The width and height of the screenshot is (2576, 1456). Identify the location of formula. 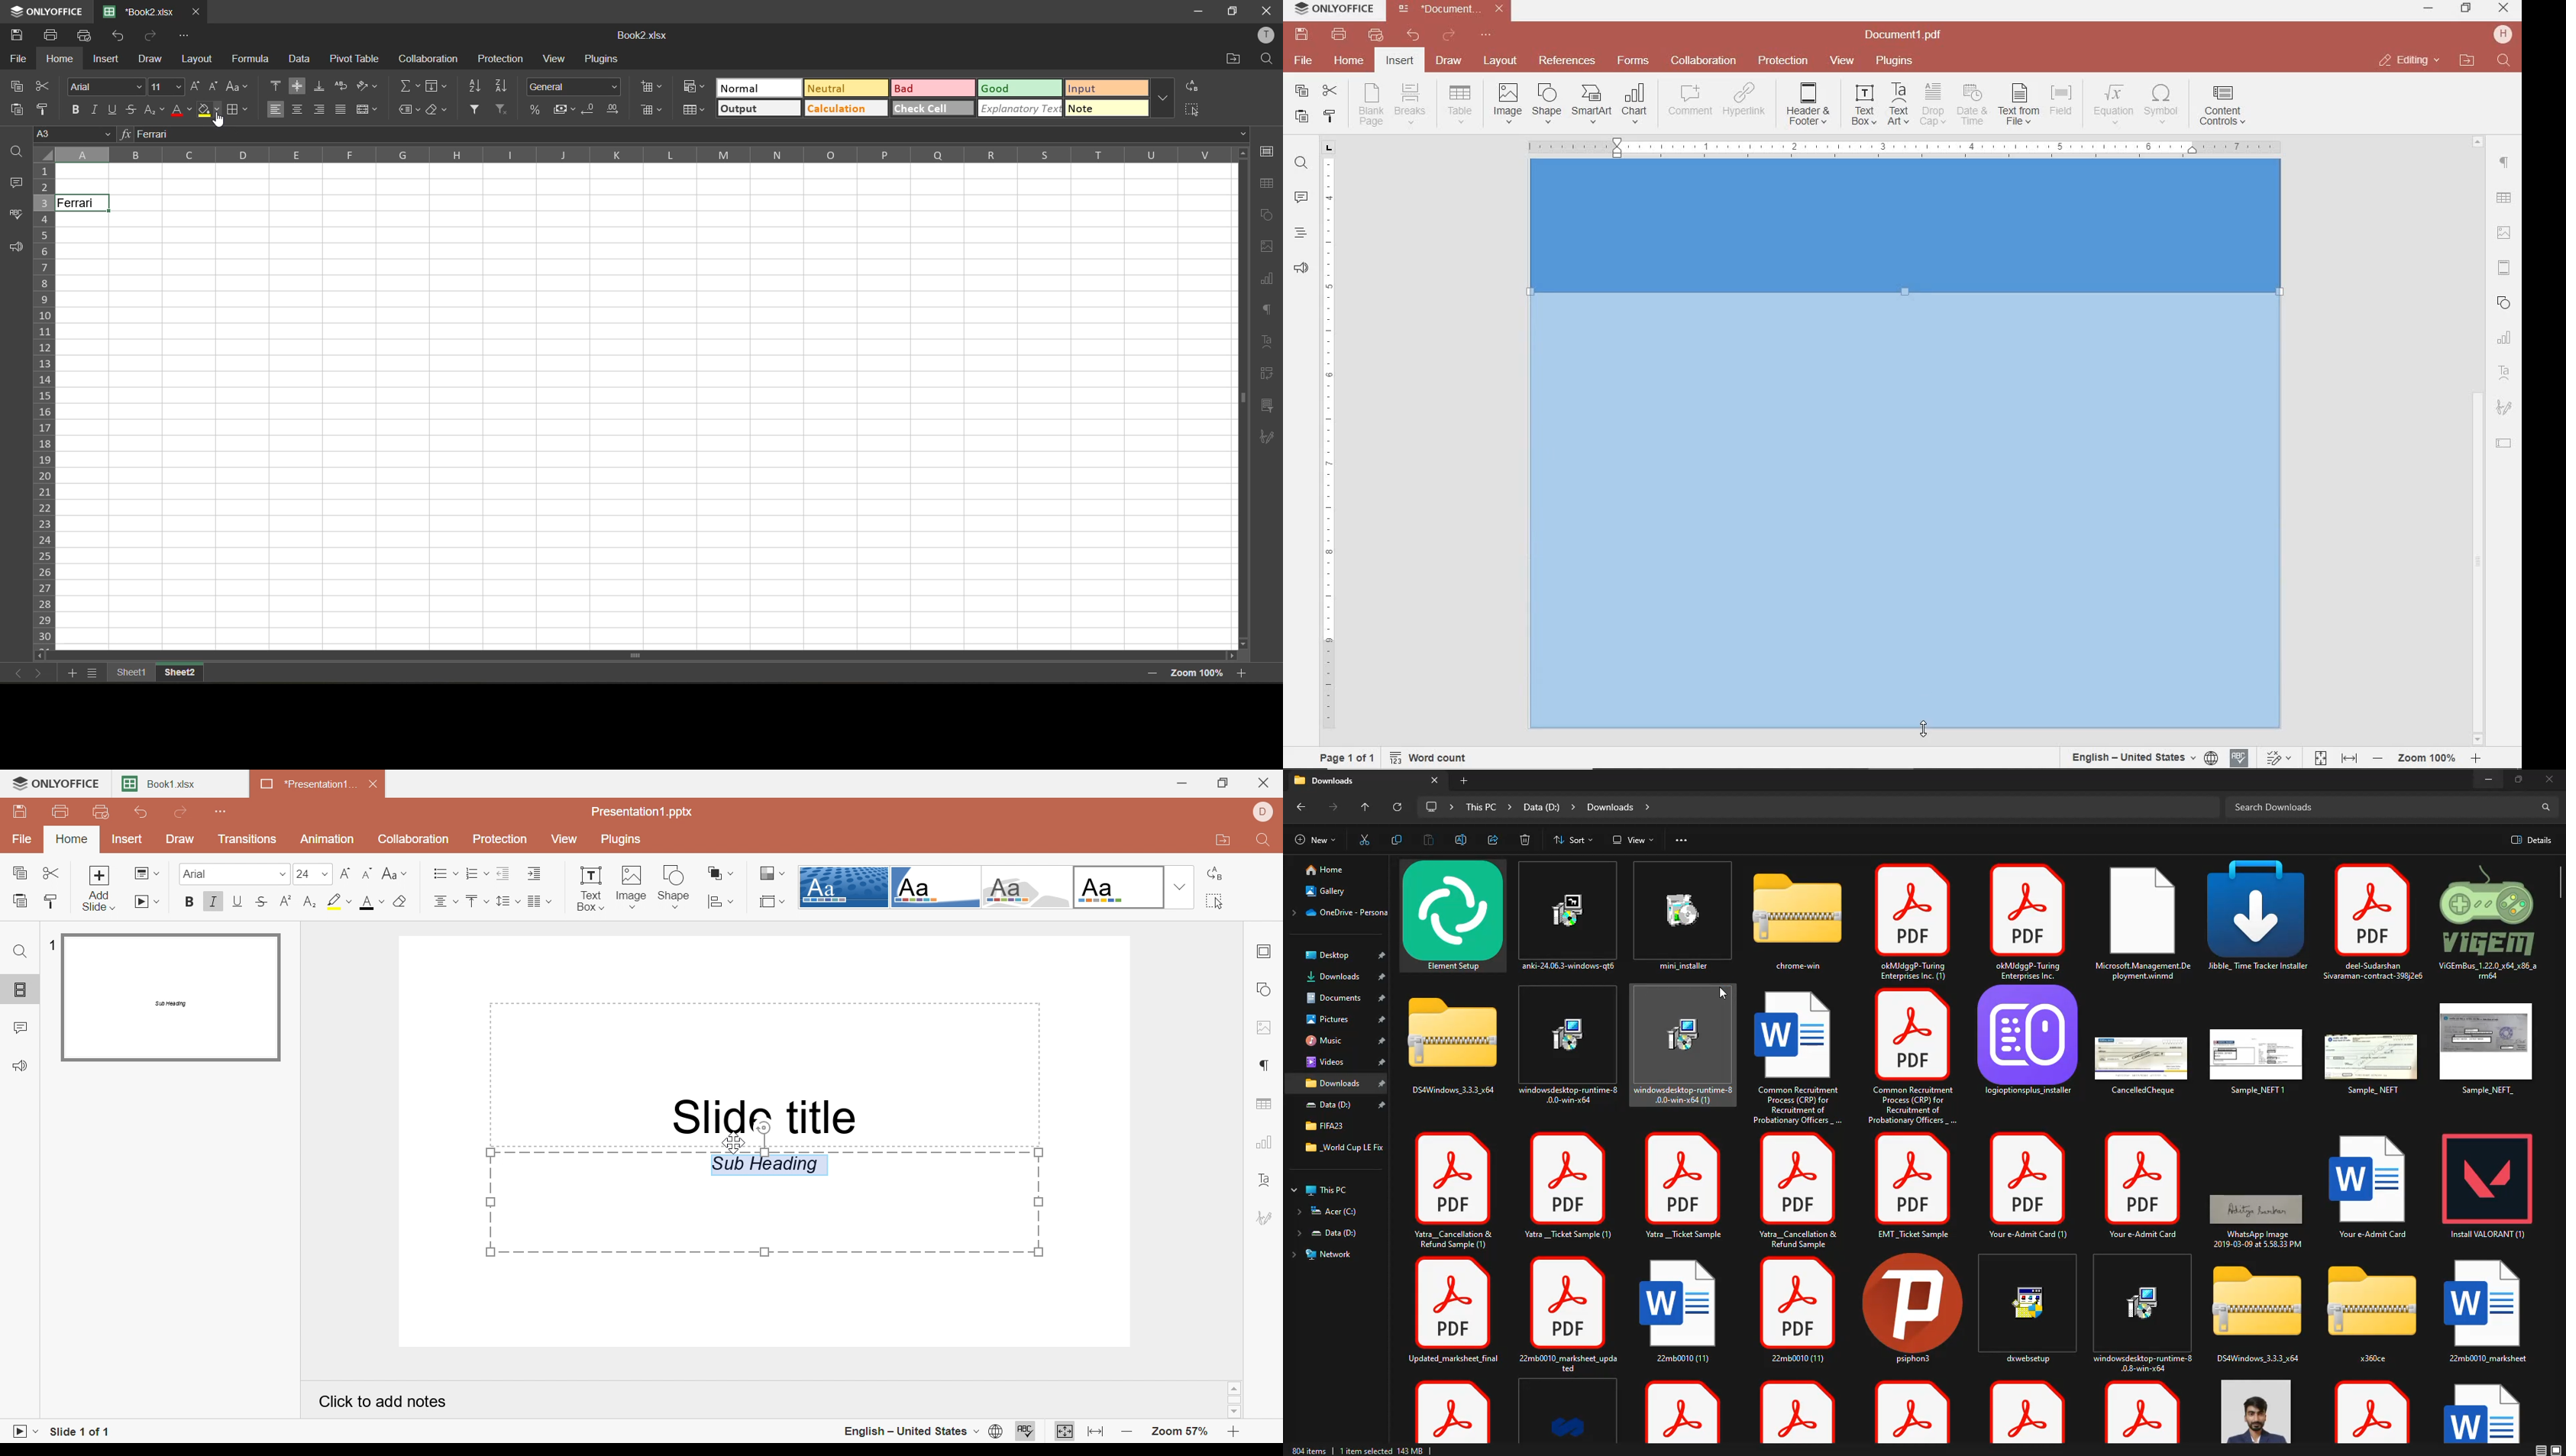
(249, 57).